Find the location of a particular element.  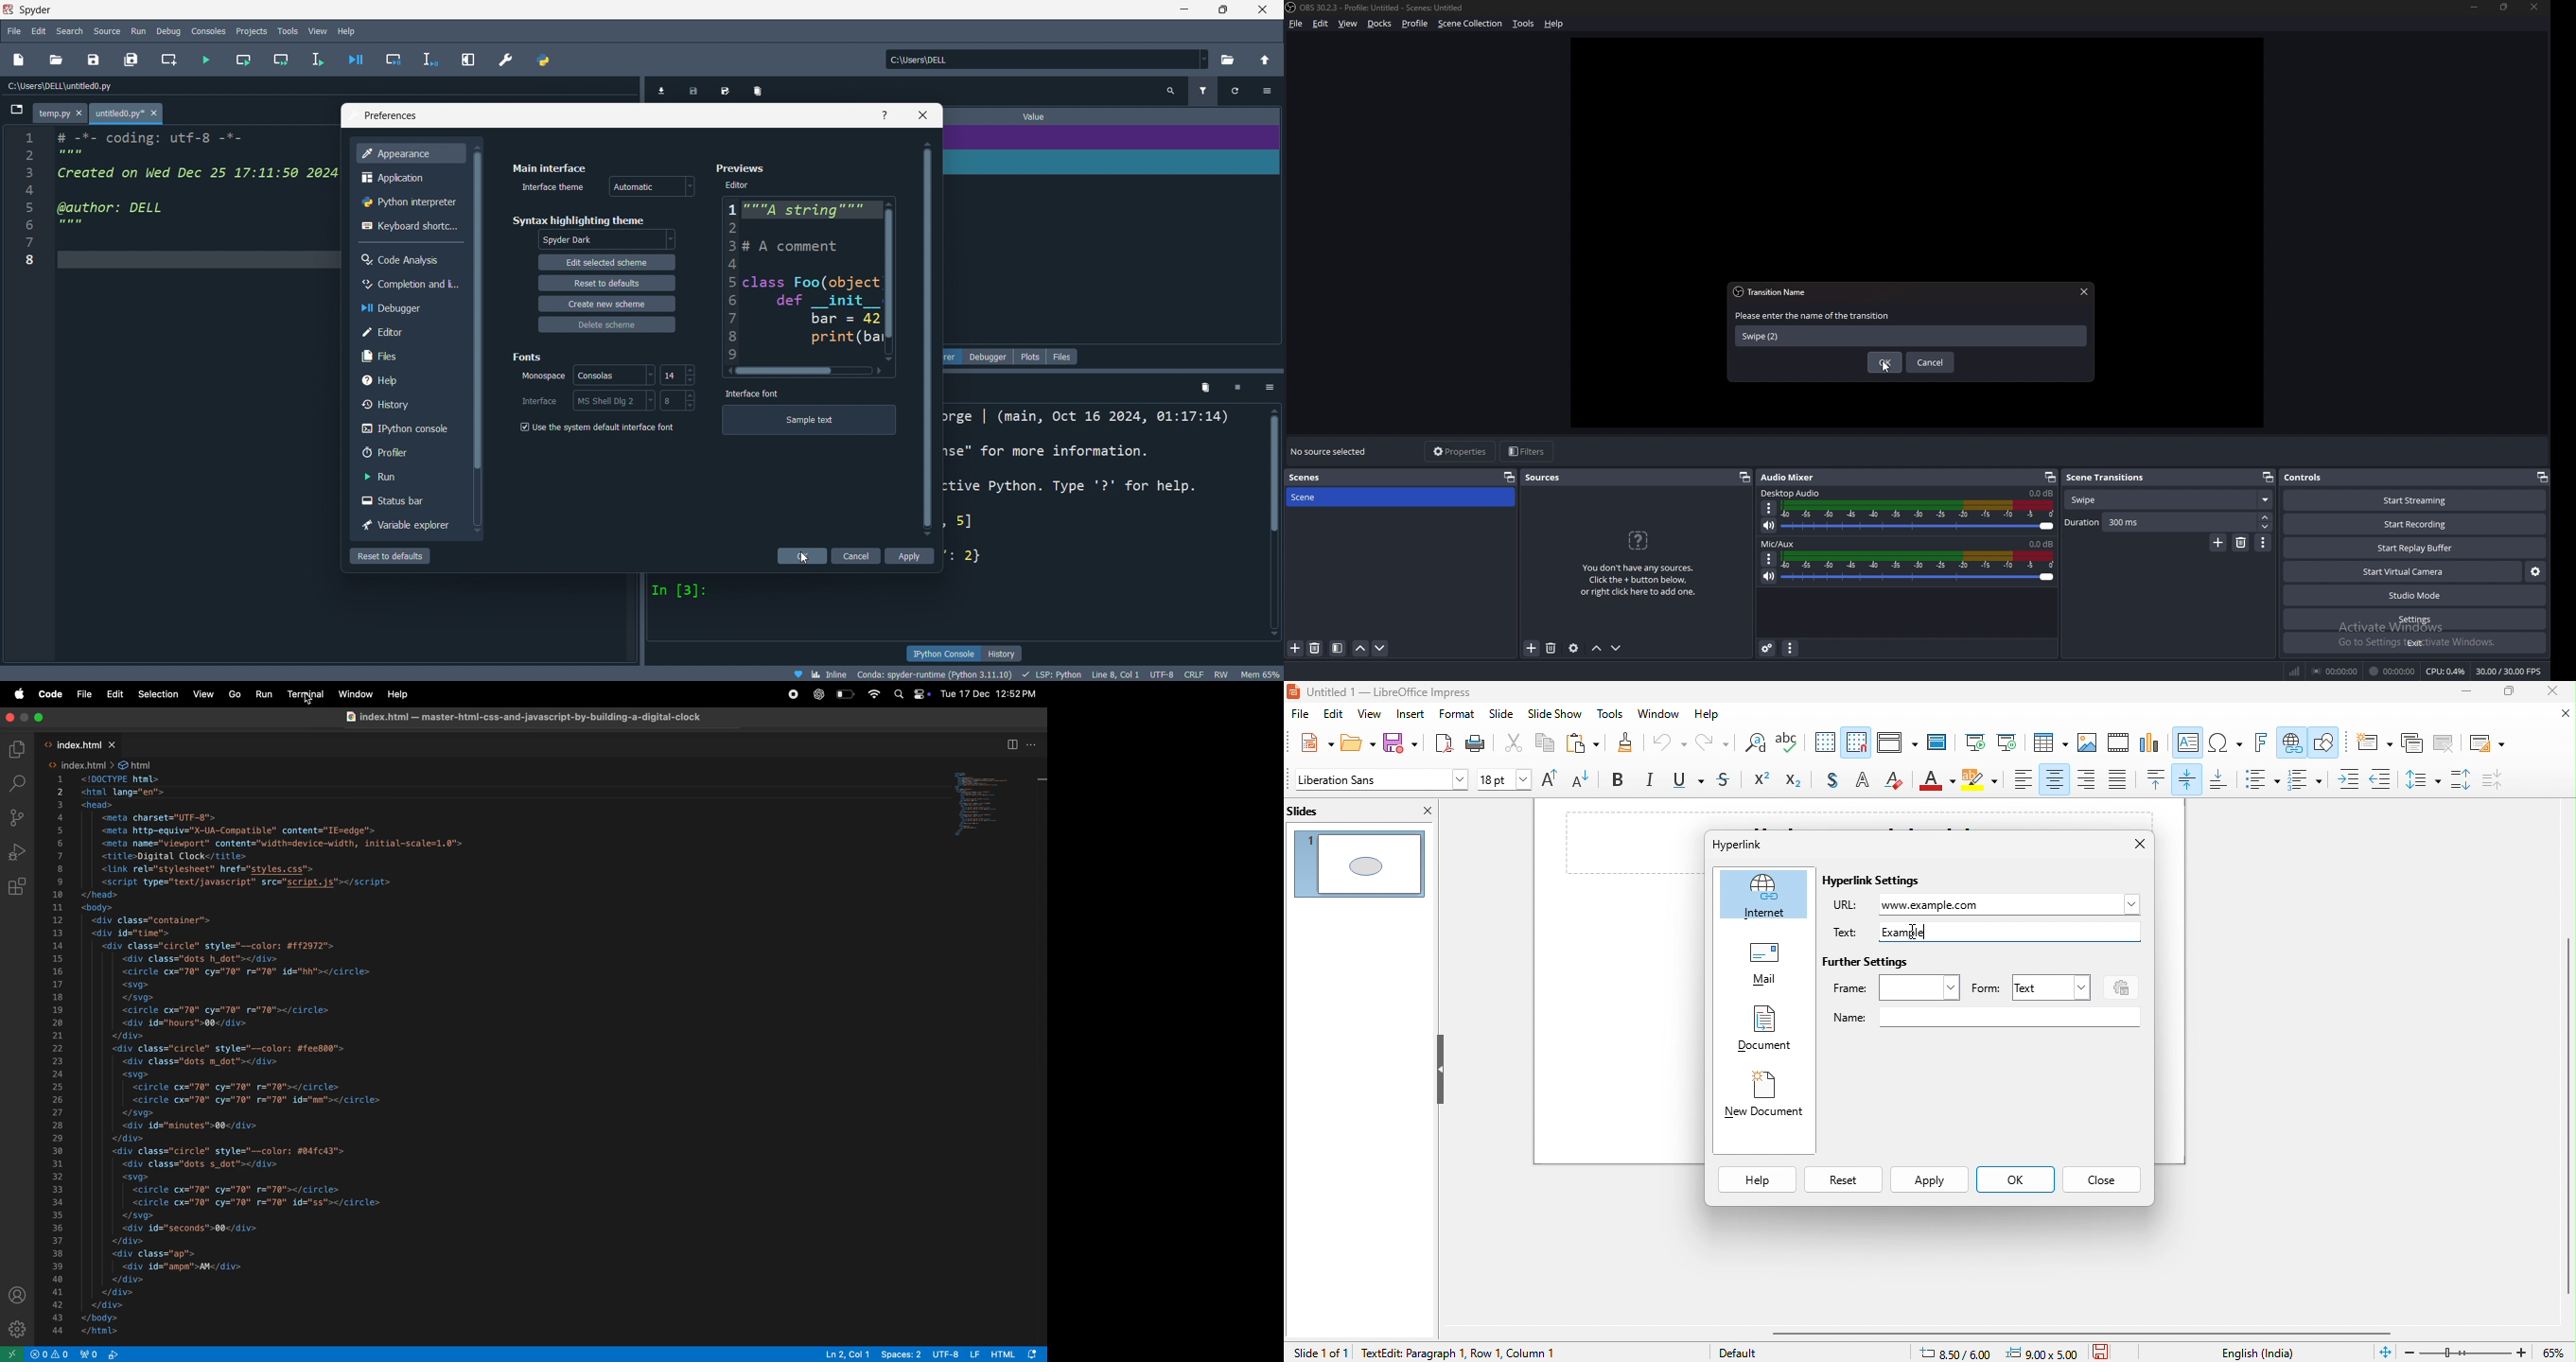

name input is located at coordinates (1911, 337).